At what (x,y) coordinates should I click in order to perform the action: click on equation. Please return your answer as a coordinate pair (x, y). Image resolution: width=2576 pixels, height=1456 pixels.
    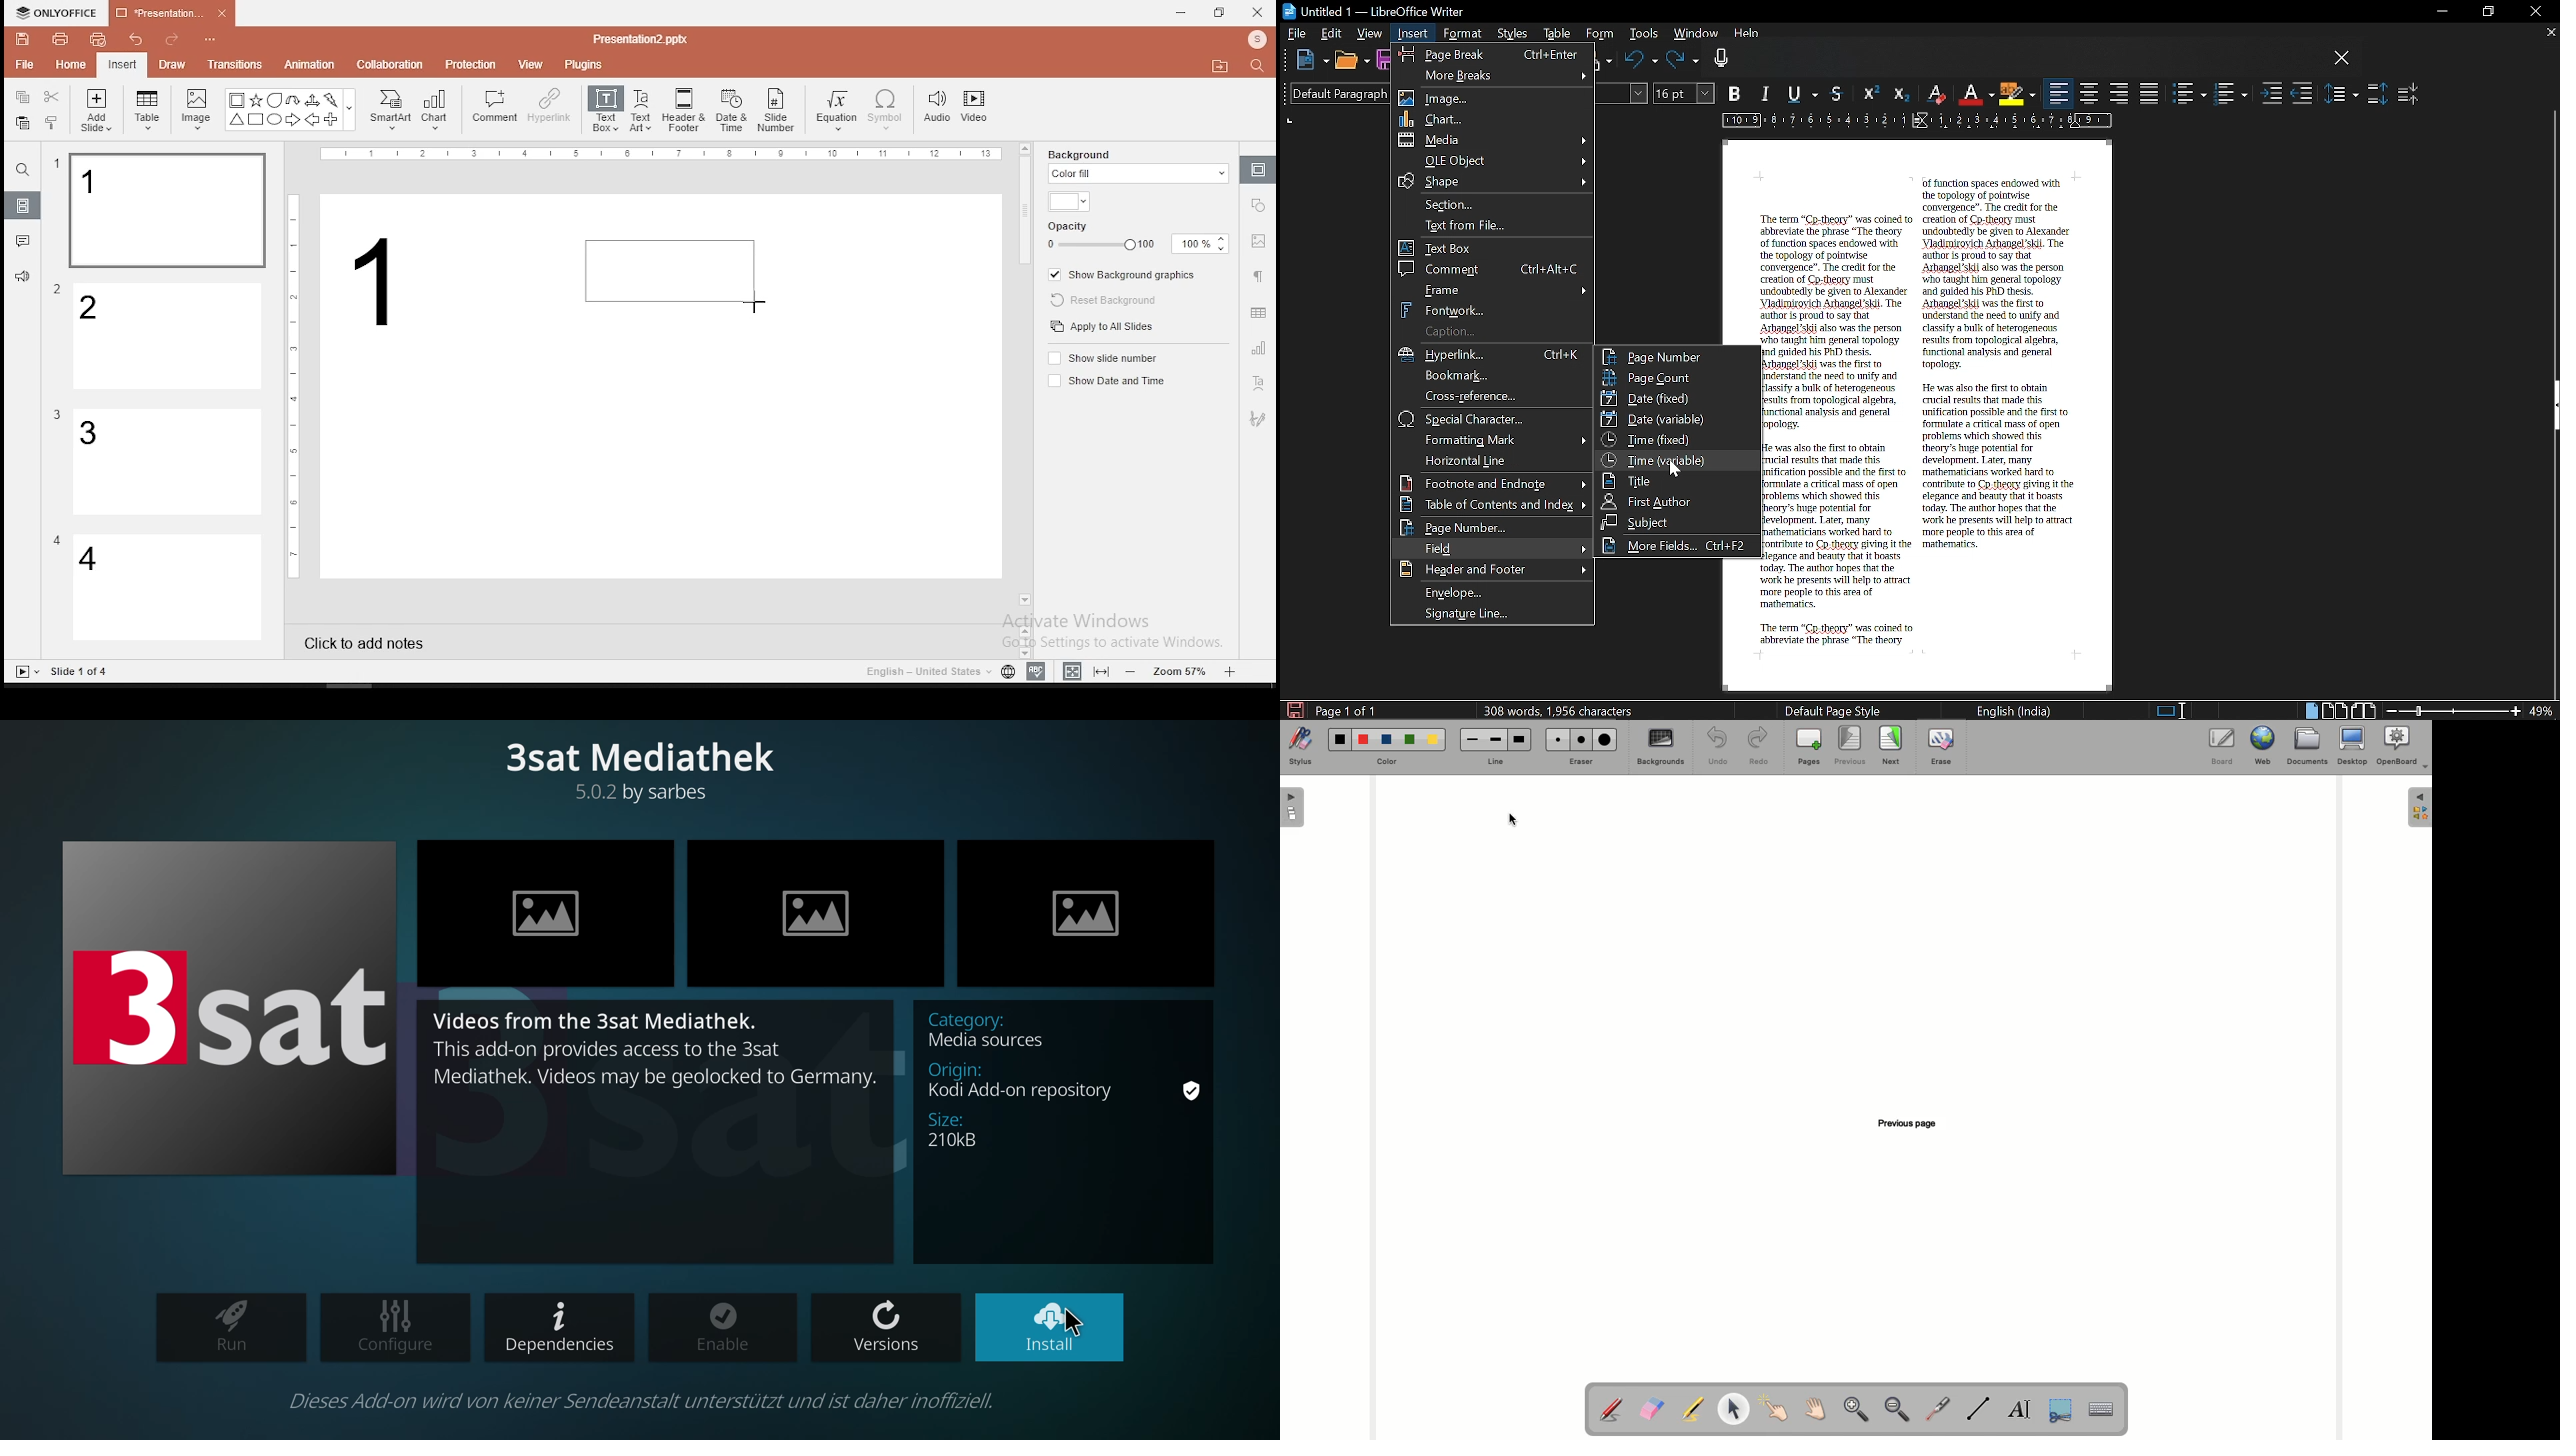
    Looking at the image, I should click on (835, 111).